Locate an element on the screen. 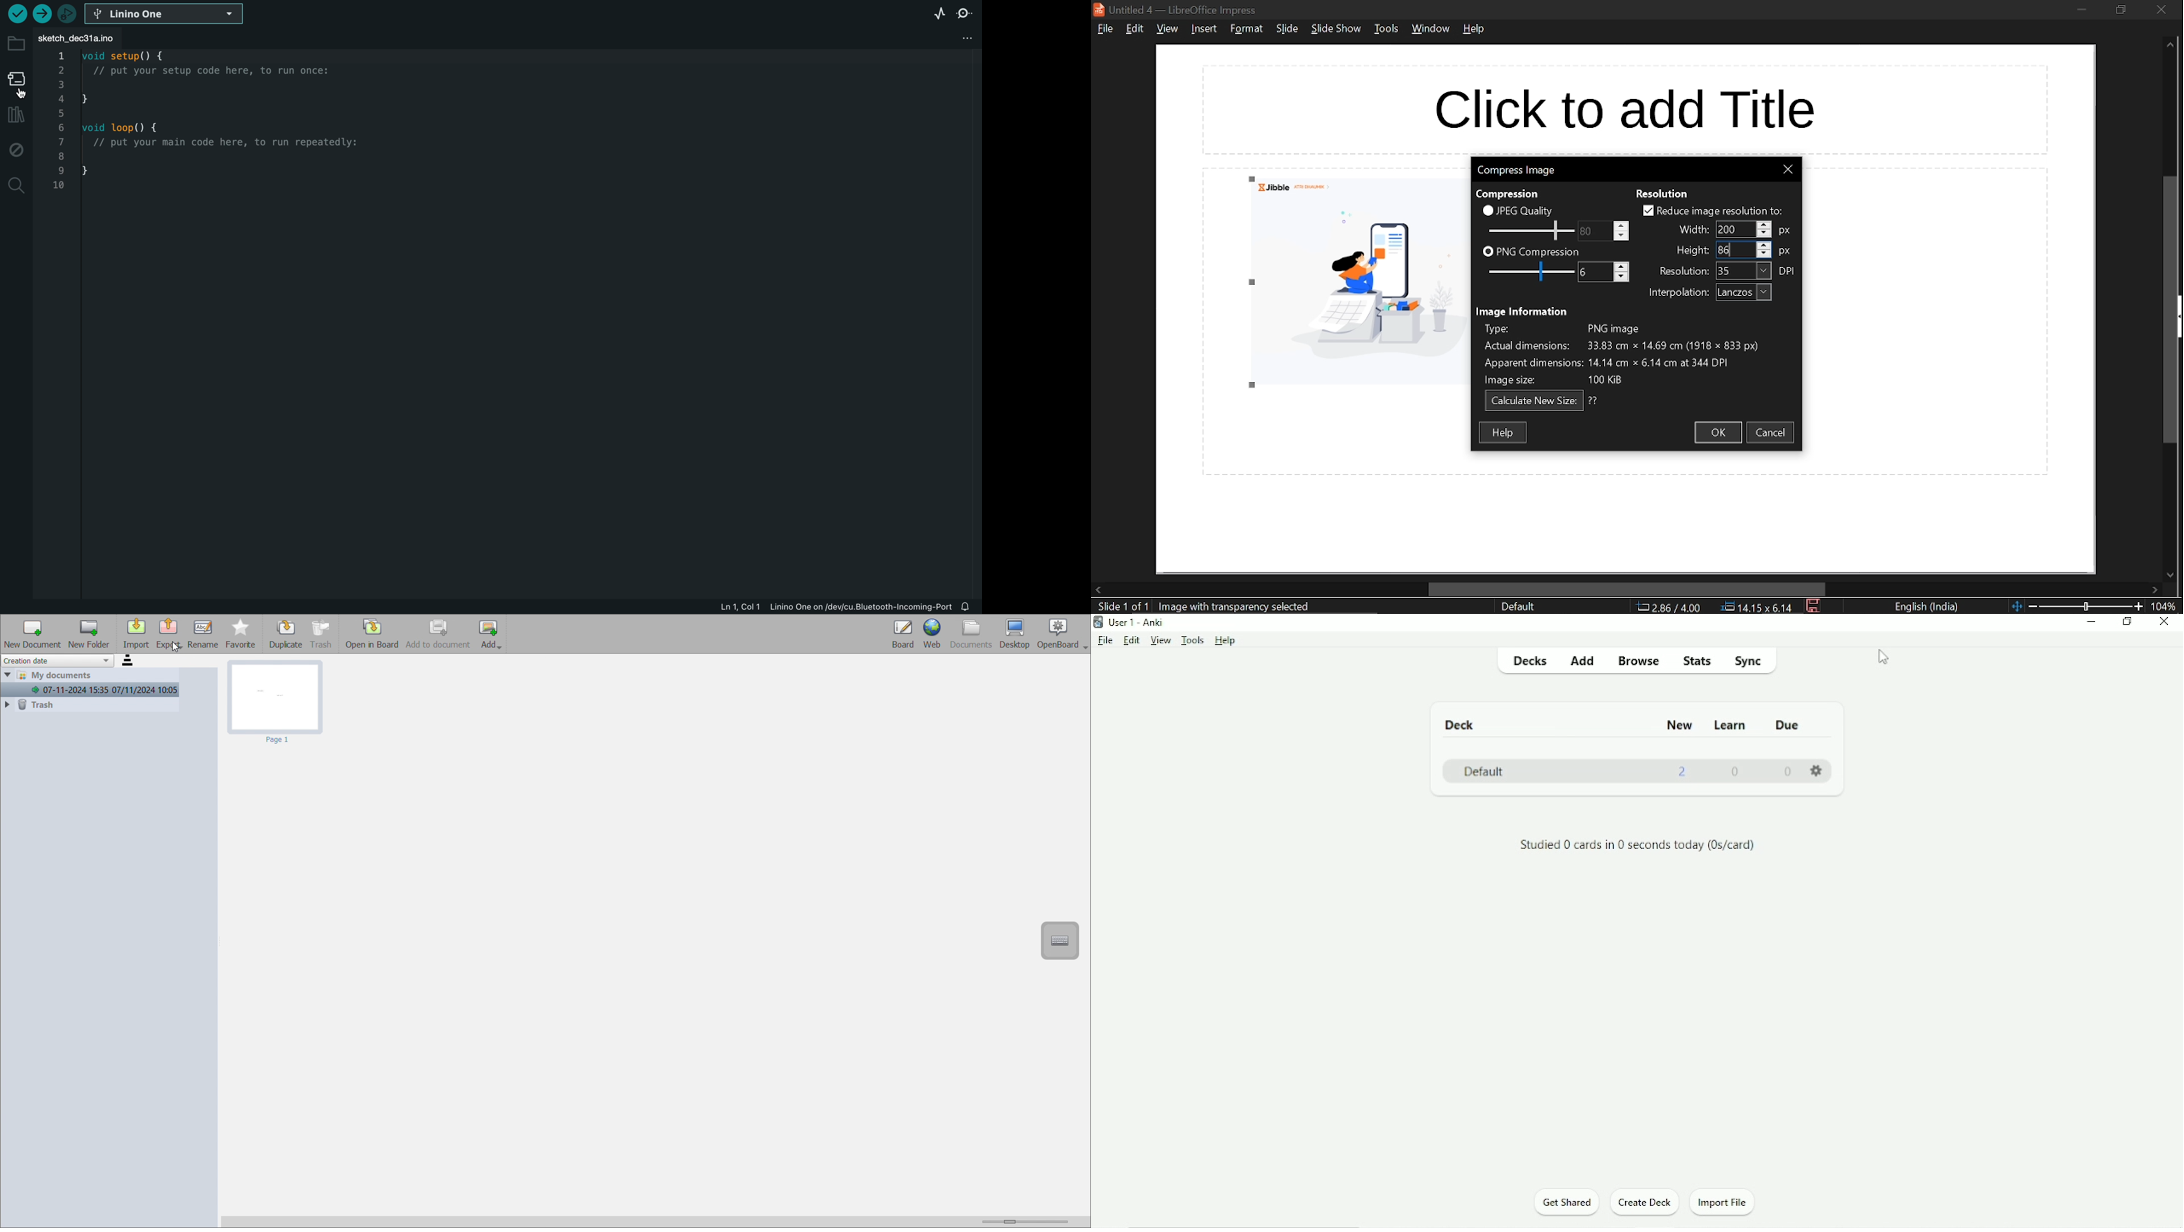 Image resolution: width=2184 pixels, height=1232 pixels. horizontal scrollbar is located at coordinates (1628, 589).